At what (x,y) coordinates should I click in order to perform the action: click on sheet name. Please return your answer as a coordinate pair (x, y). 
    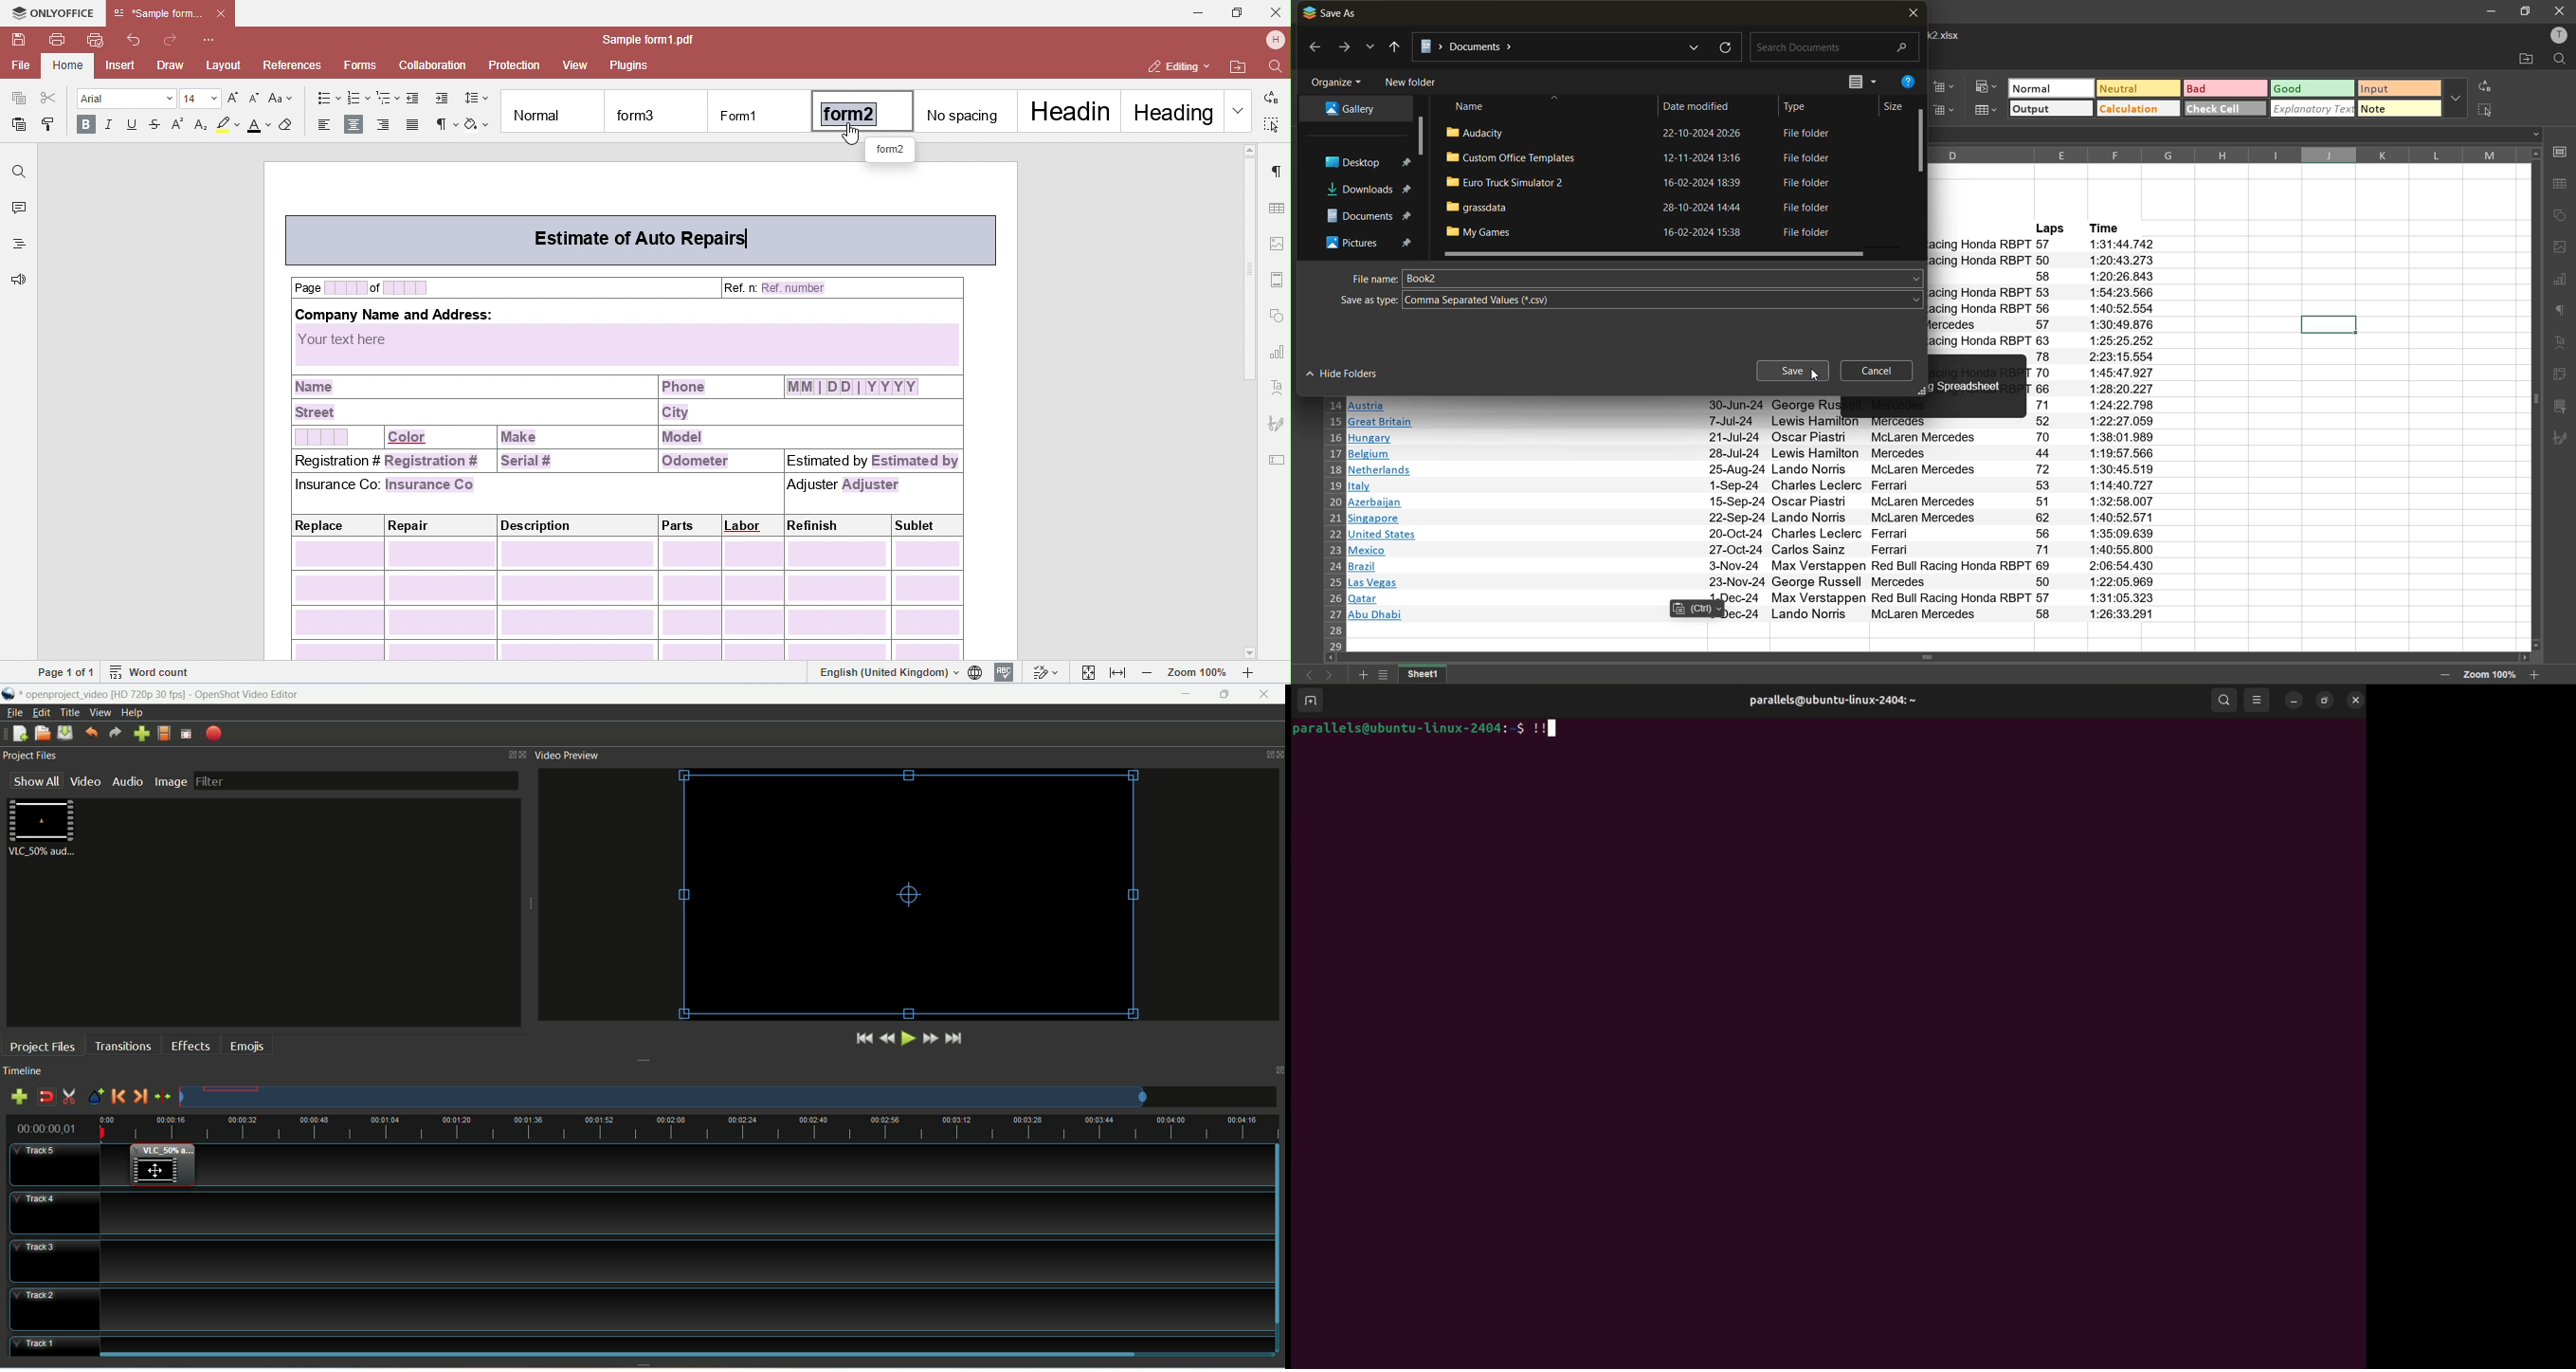
    Looking at the image, I should click on (1422, 674).